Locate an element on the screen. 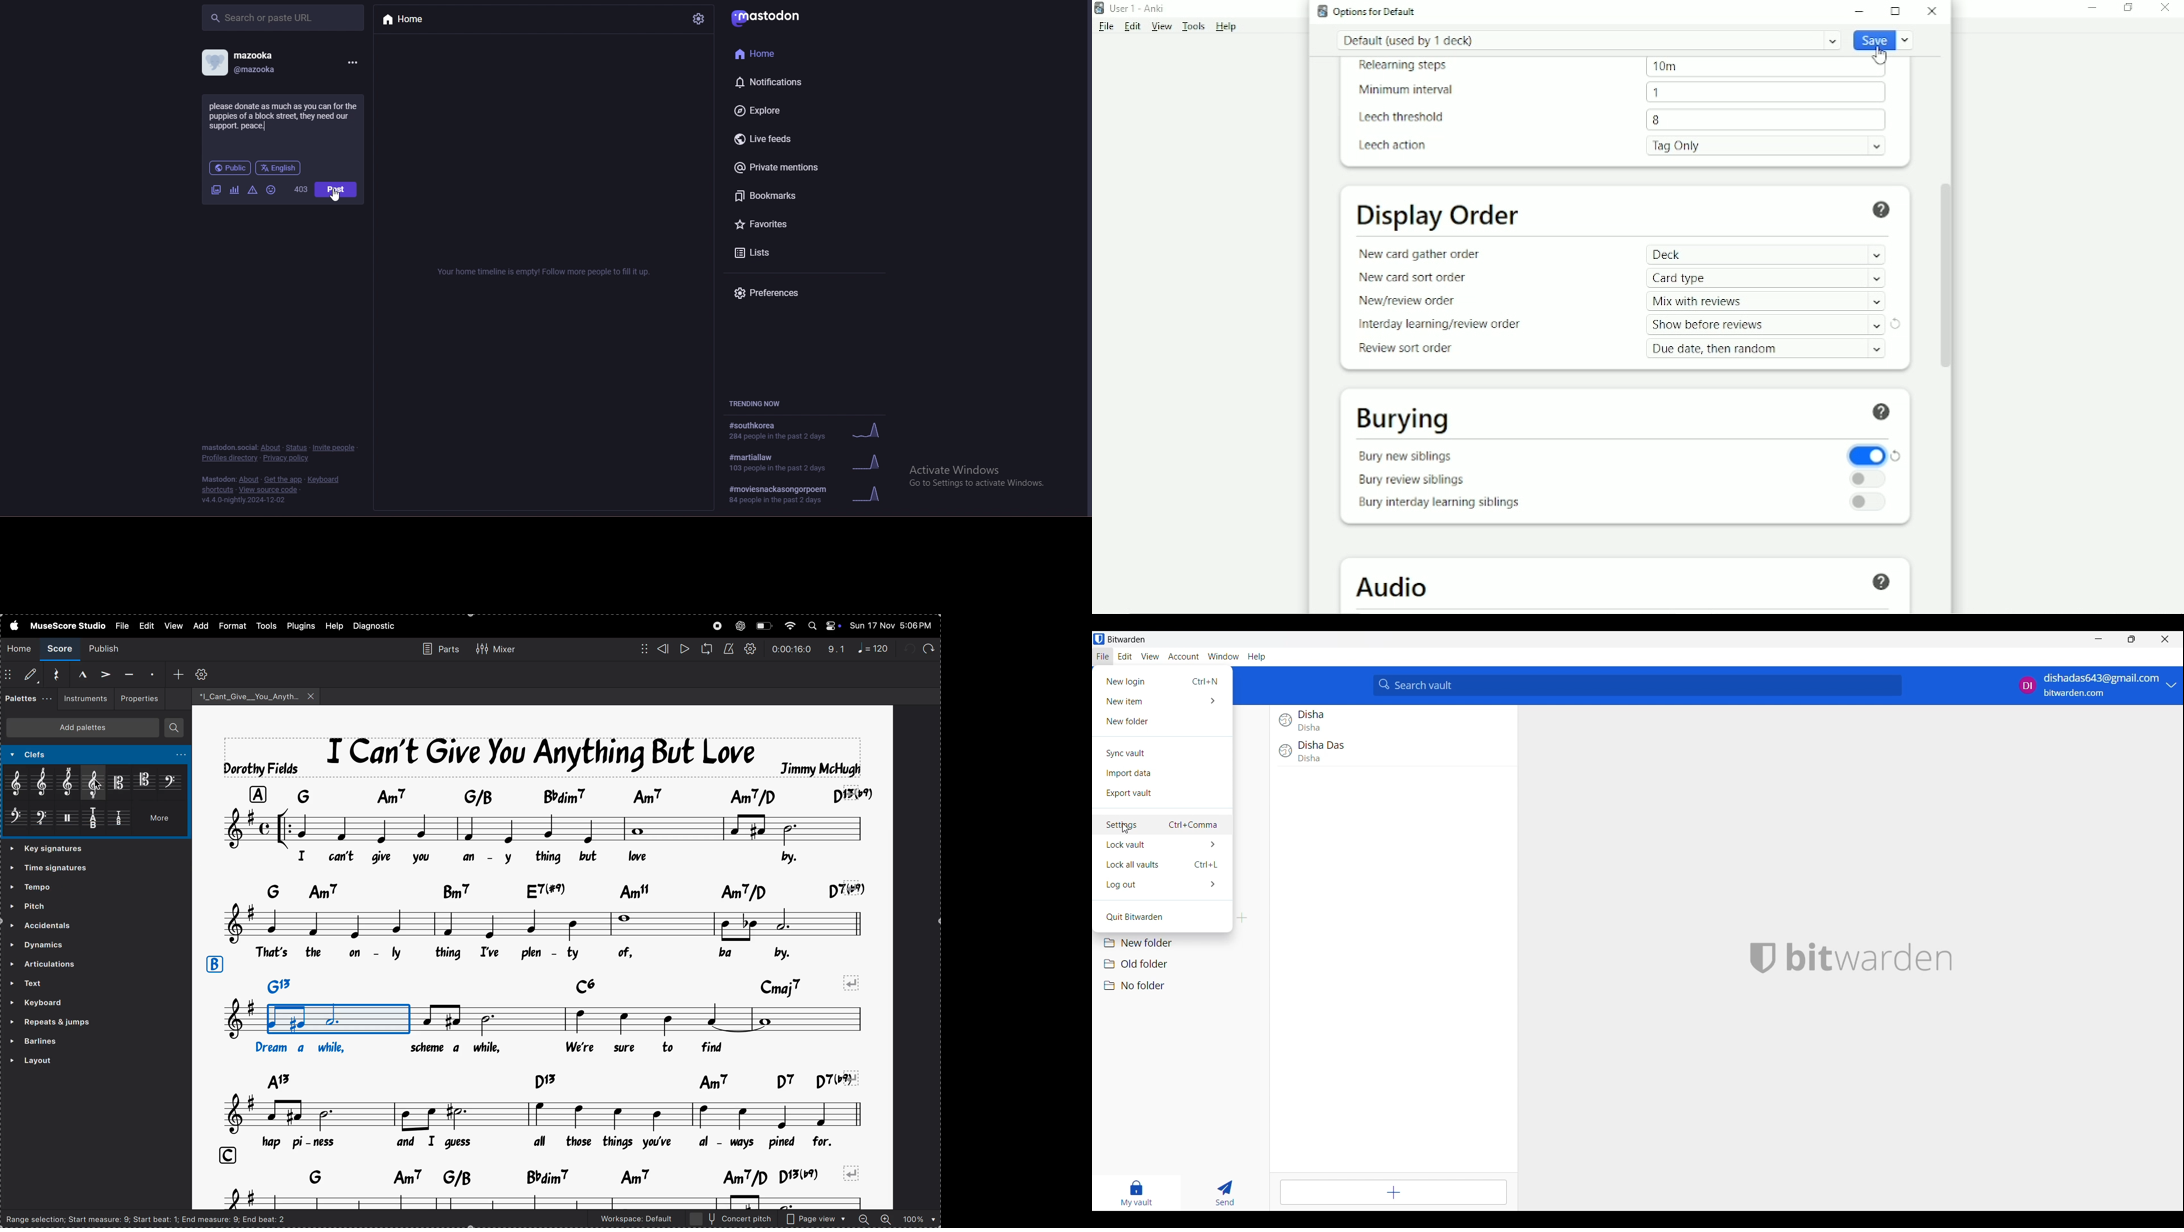 This screenshot has width=2184, height=1232. view is located at coordinates (173, 626).